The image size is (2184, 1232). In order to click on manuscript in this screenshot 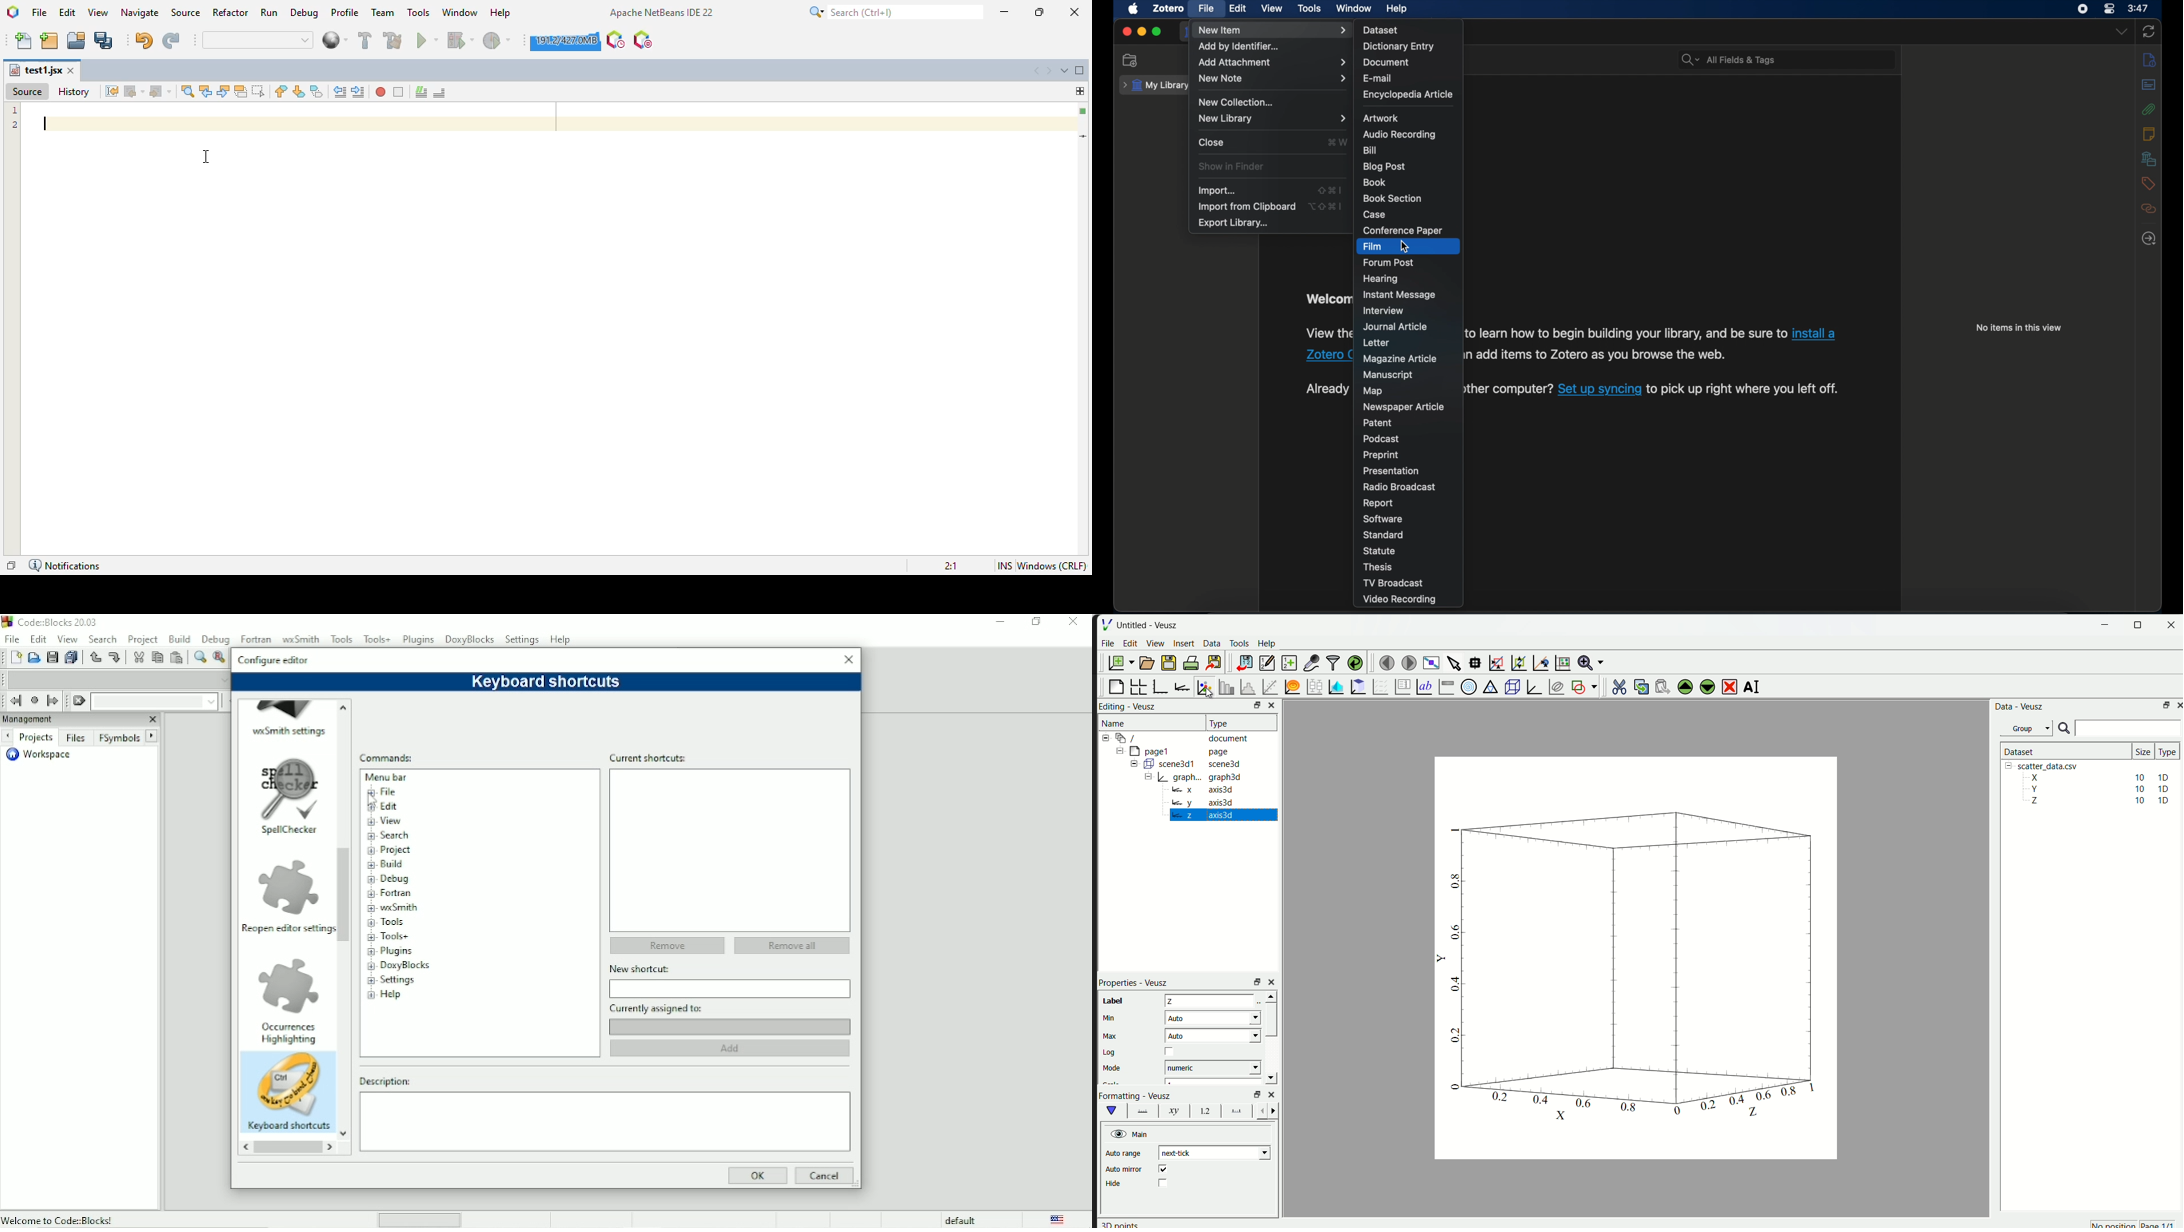, I will do `click(1388, 375)`.